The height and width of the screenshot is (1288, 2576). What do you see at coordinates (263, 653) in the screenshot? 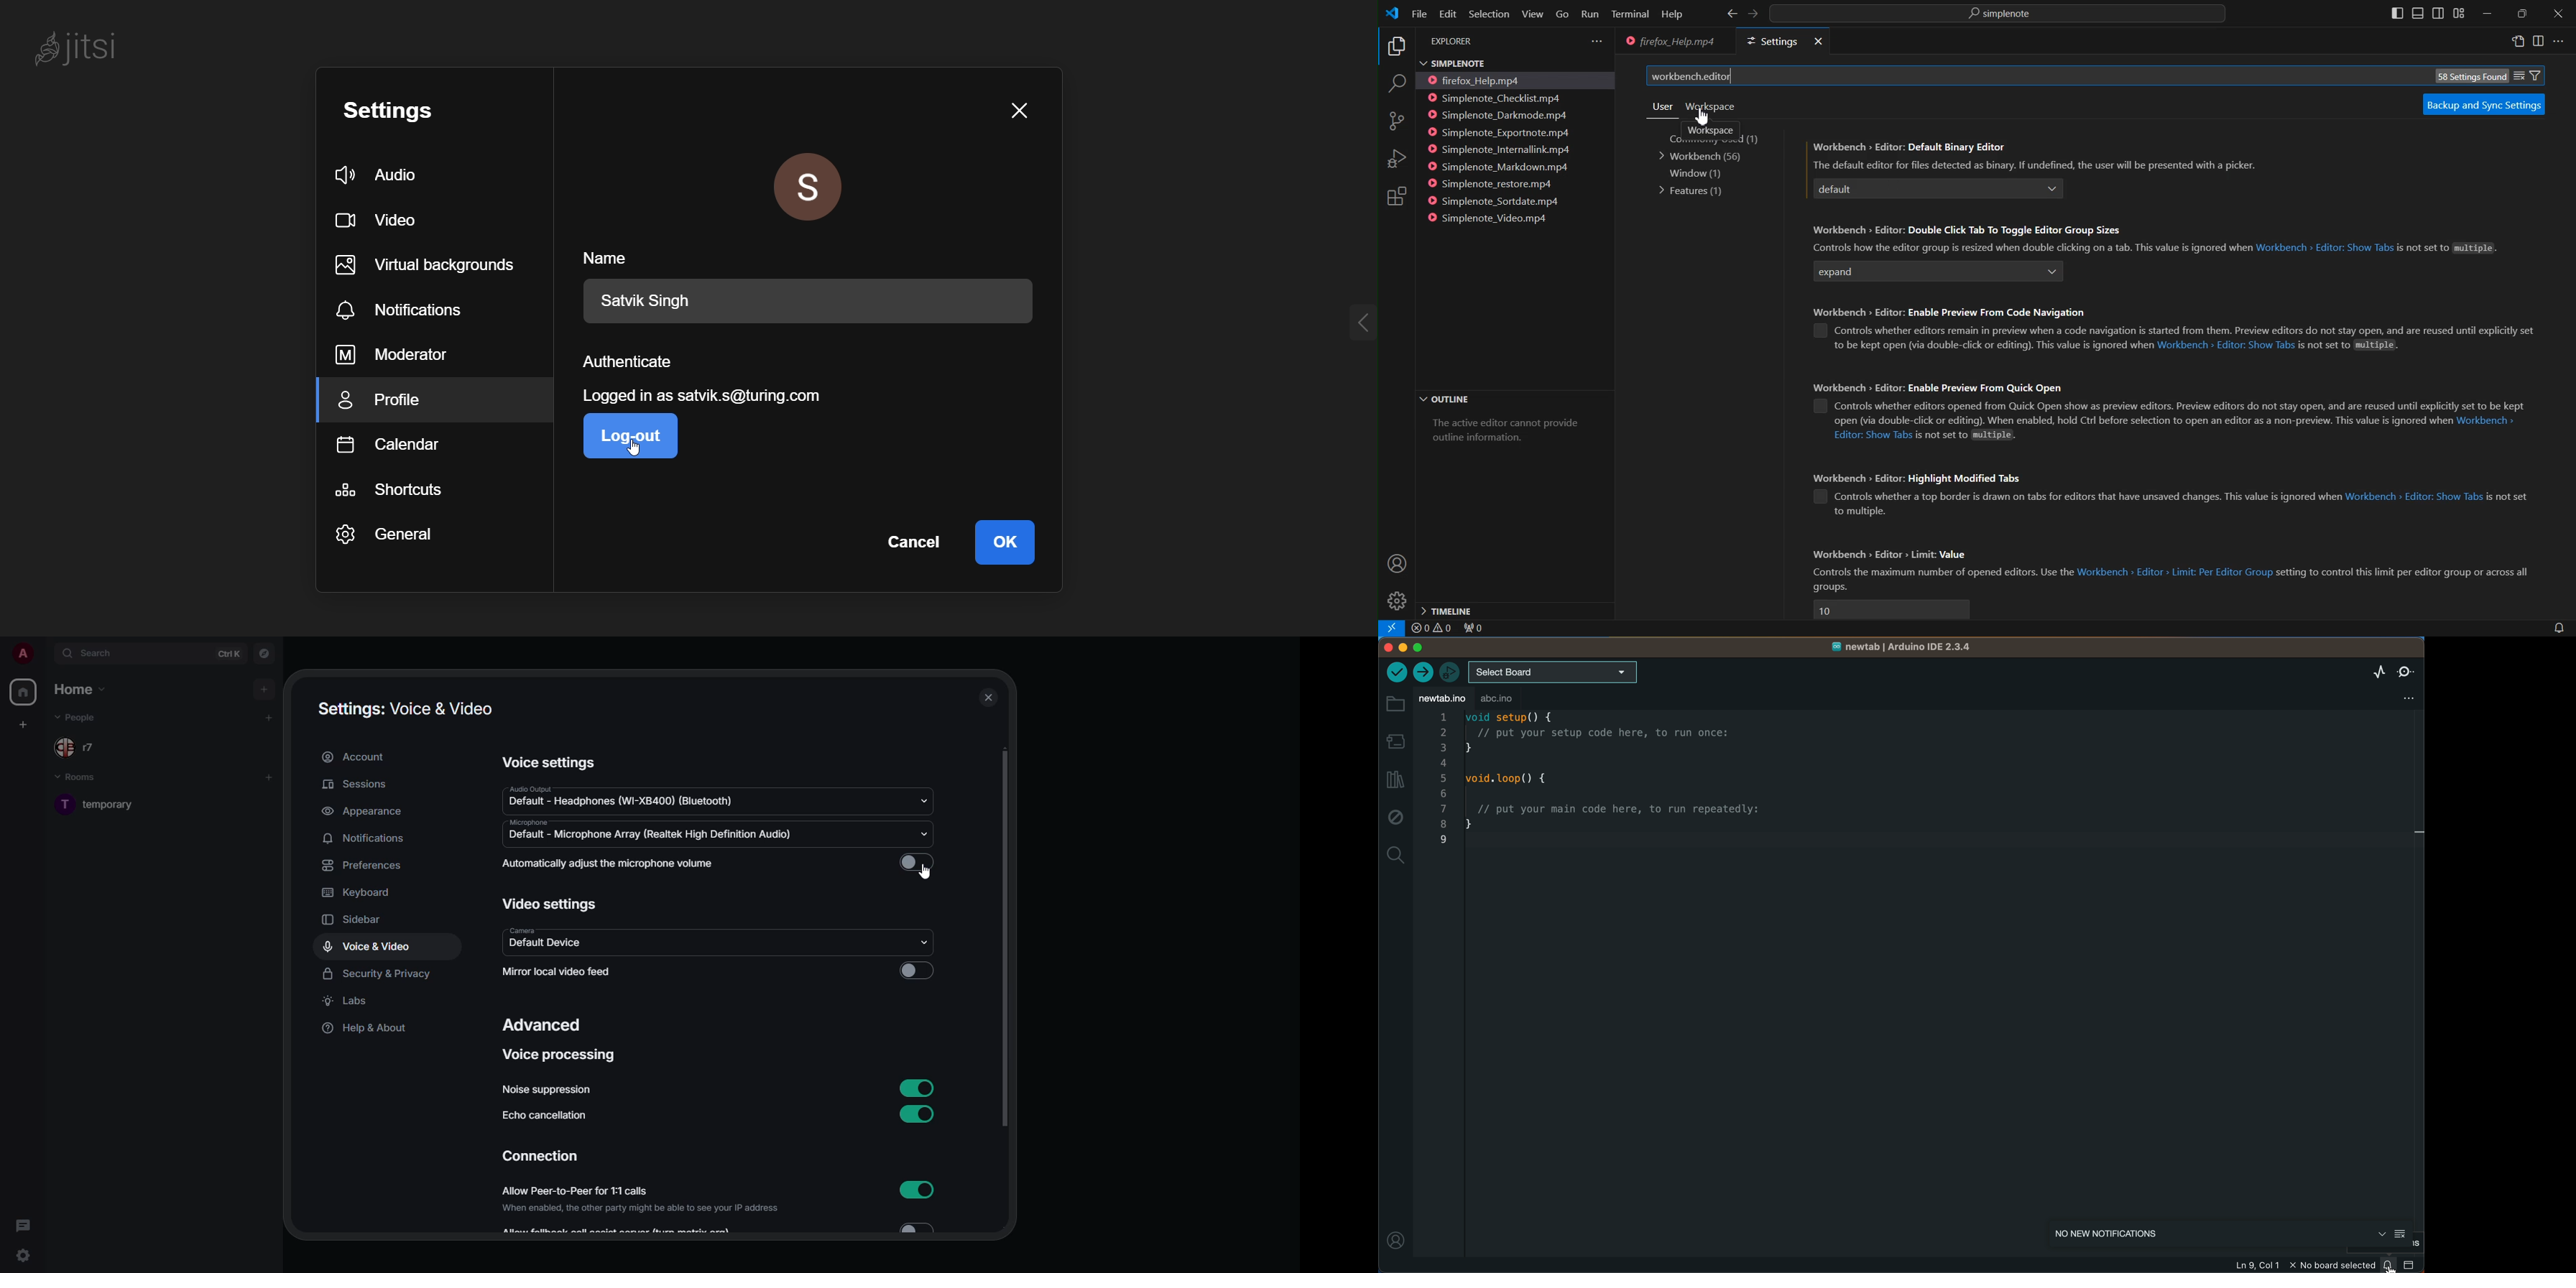
I see `navigator` at bounding box center [263, 653].